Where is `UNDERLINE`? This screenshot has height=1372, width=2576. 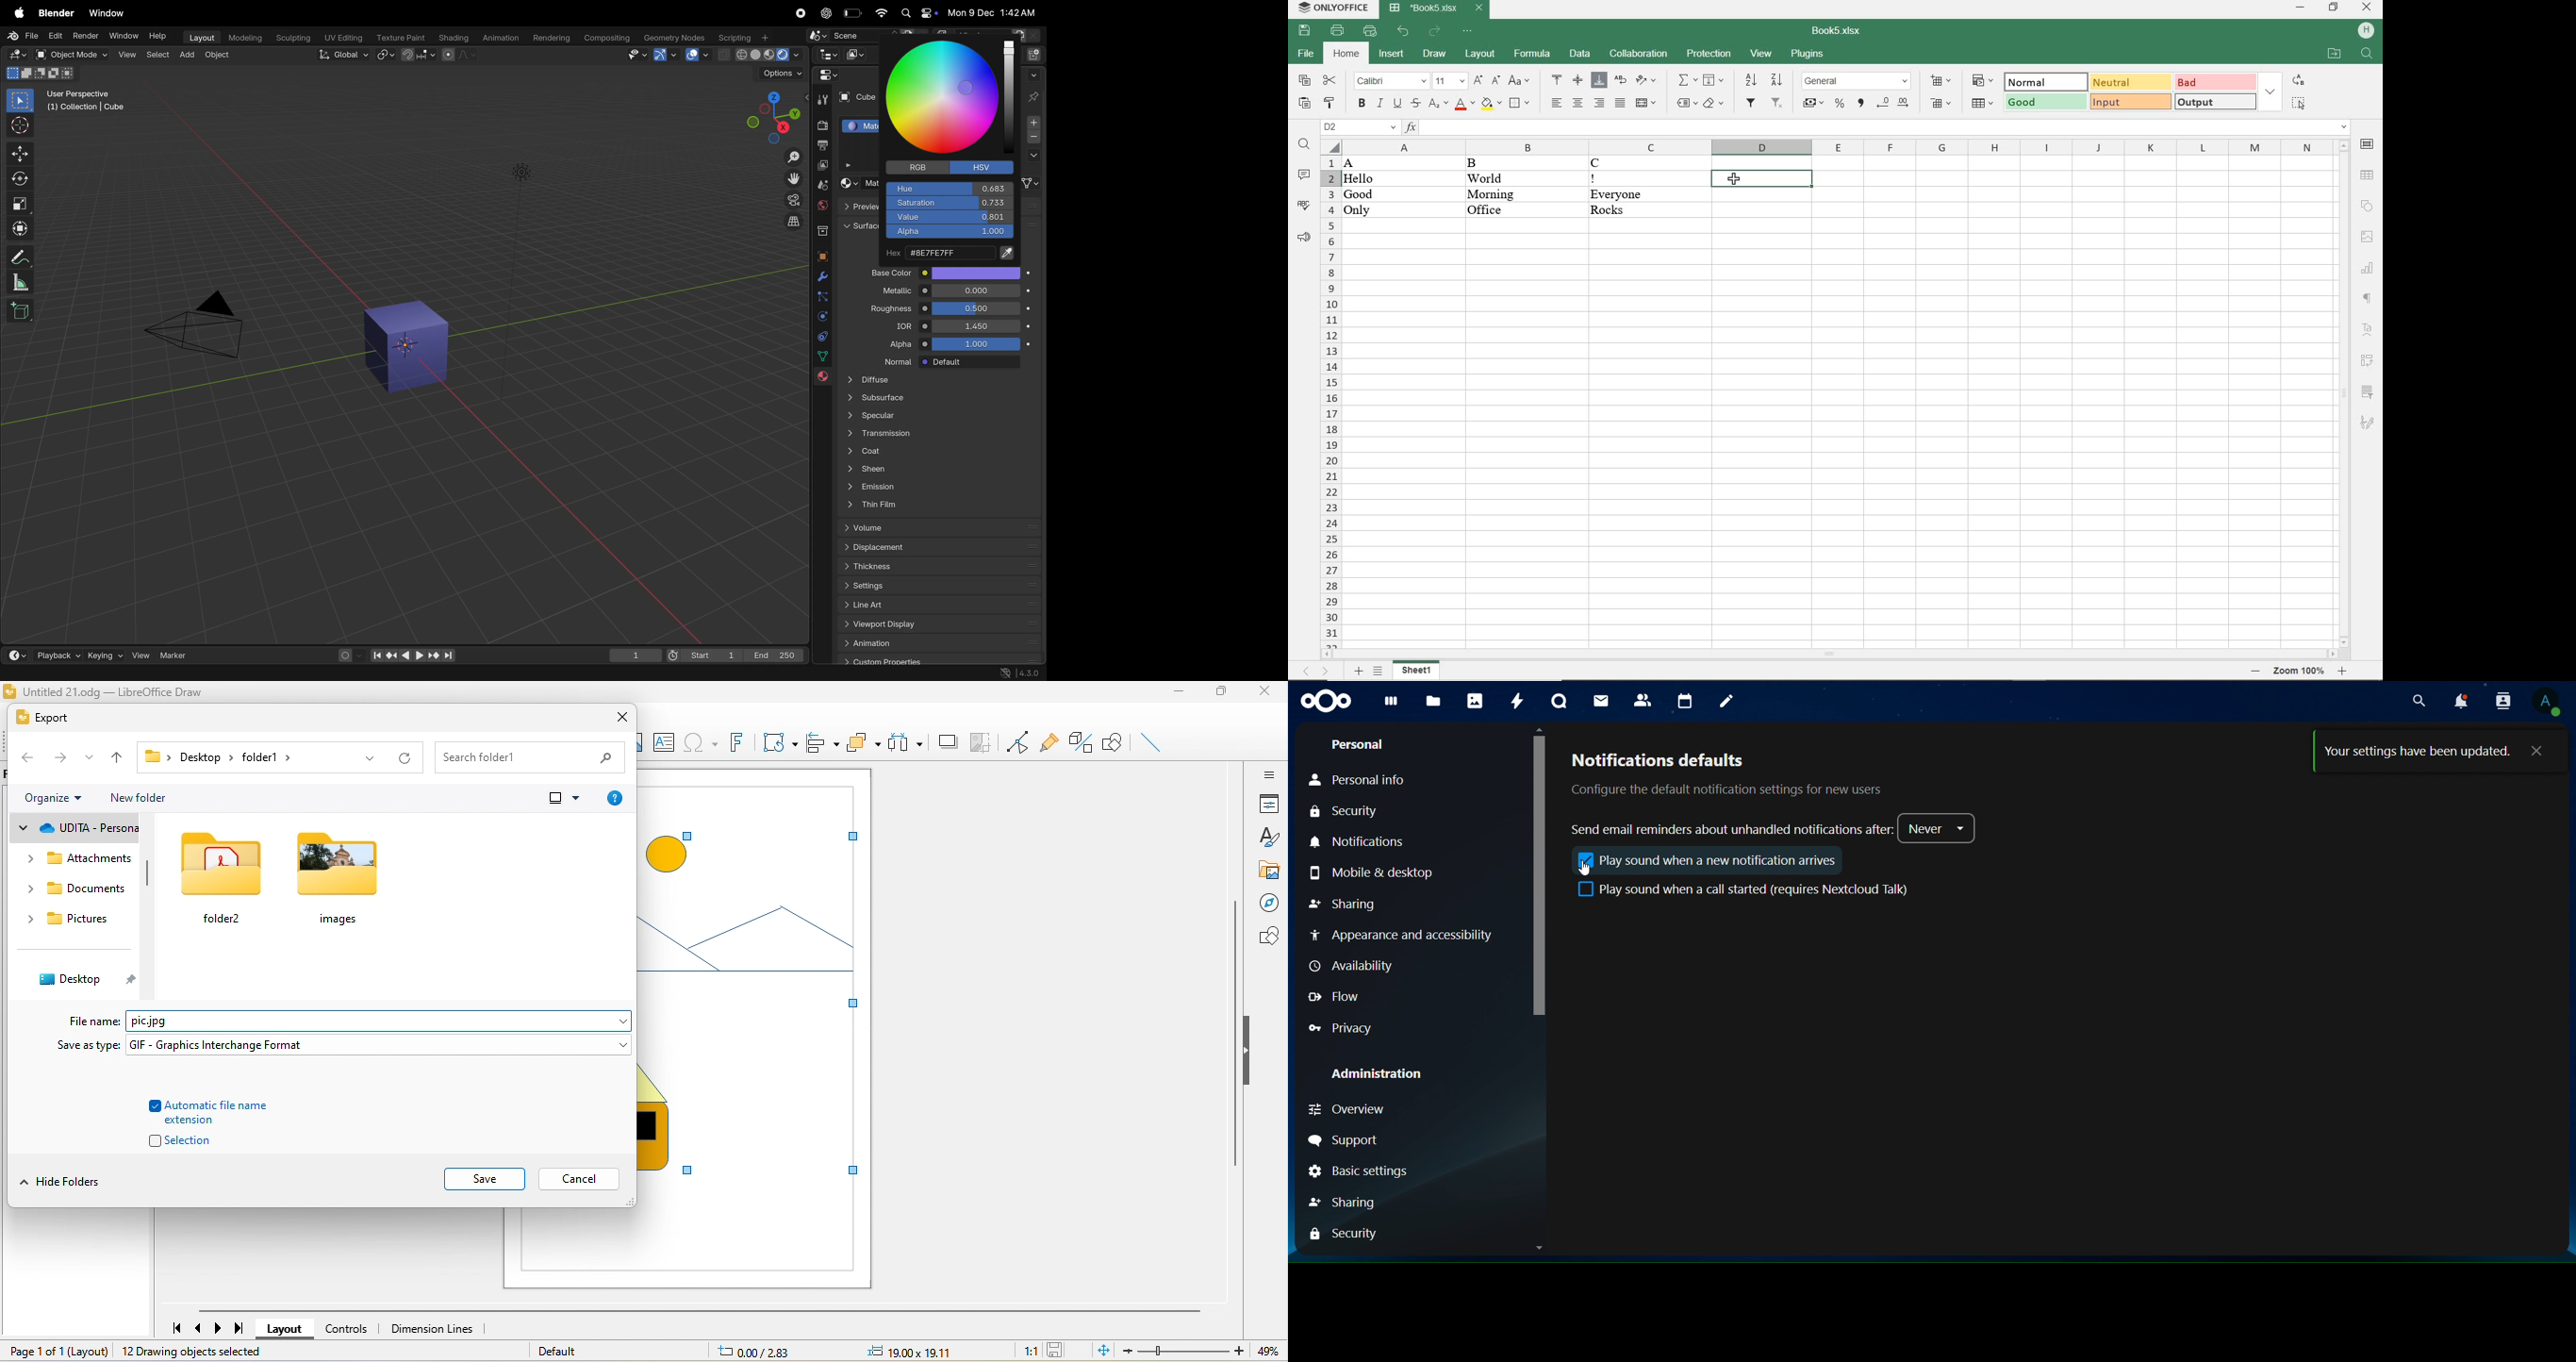
UNDERLINE is located at coordinates (1398, 103).